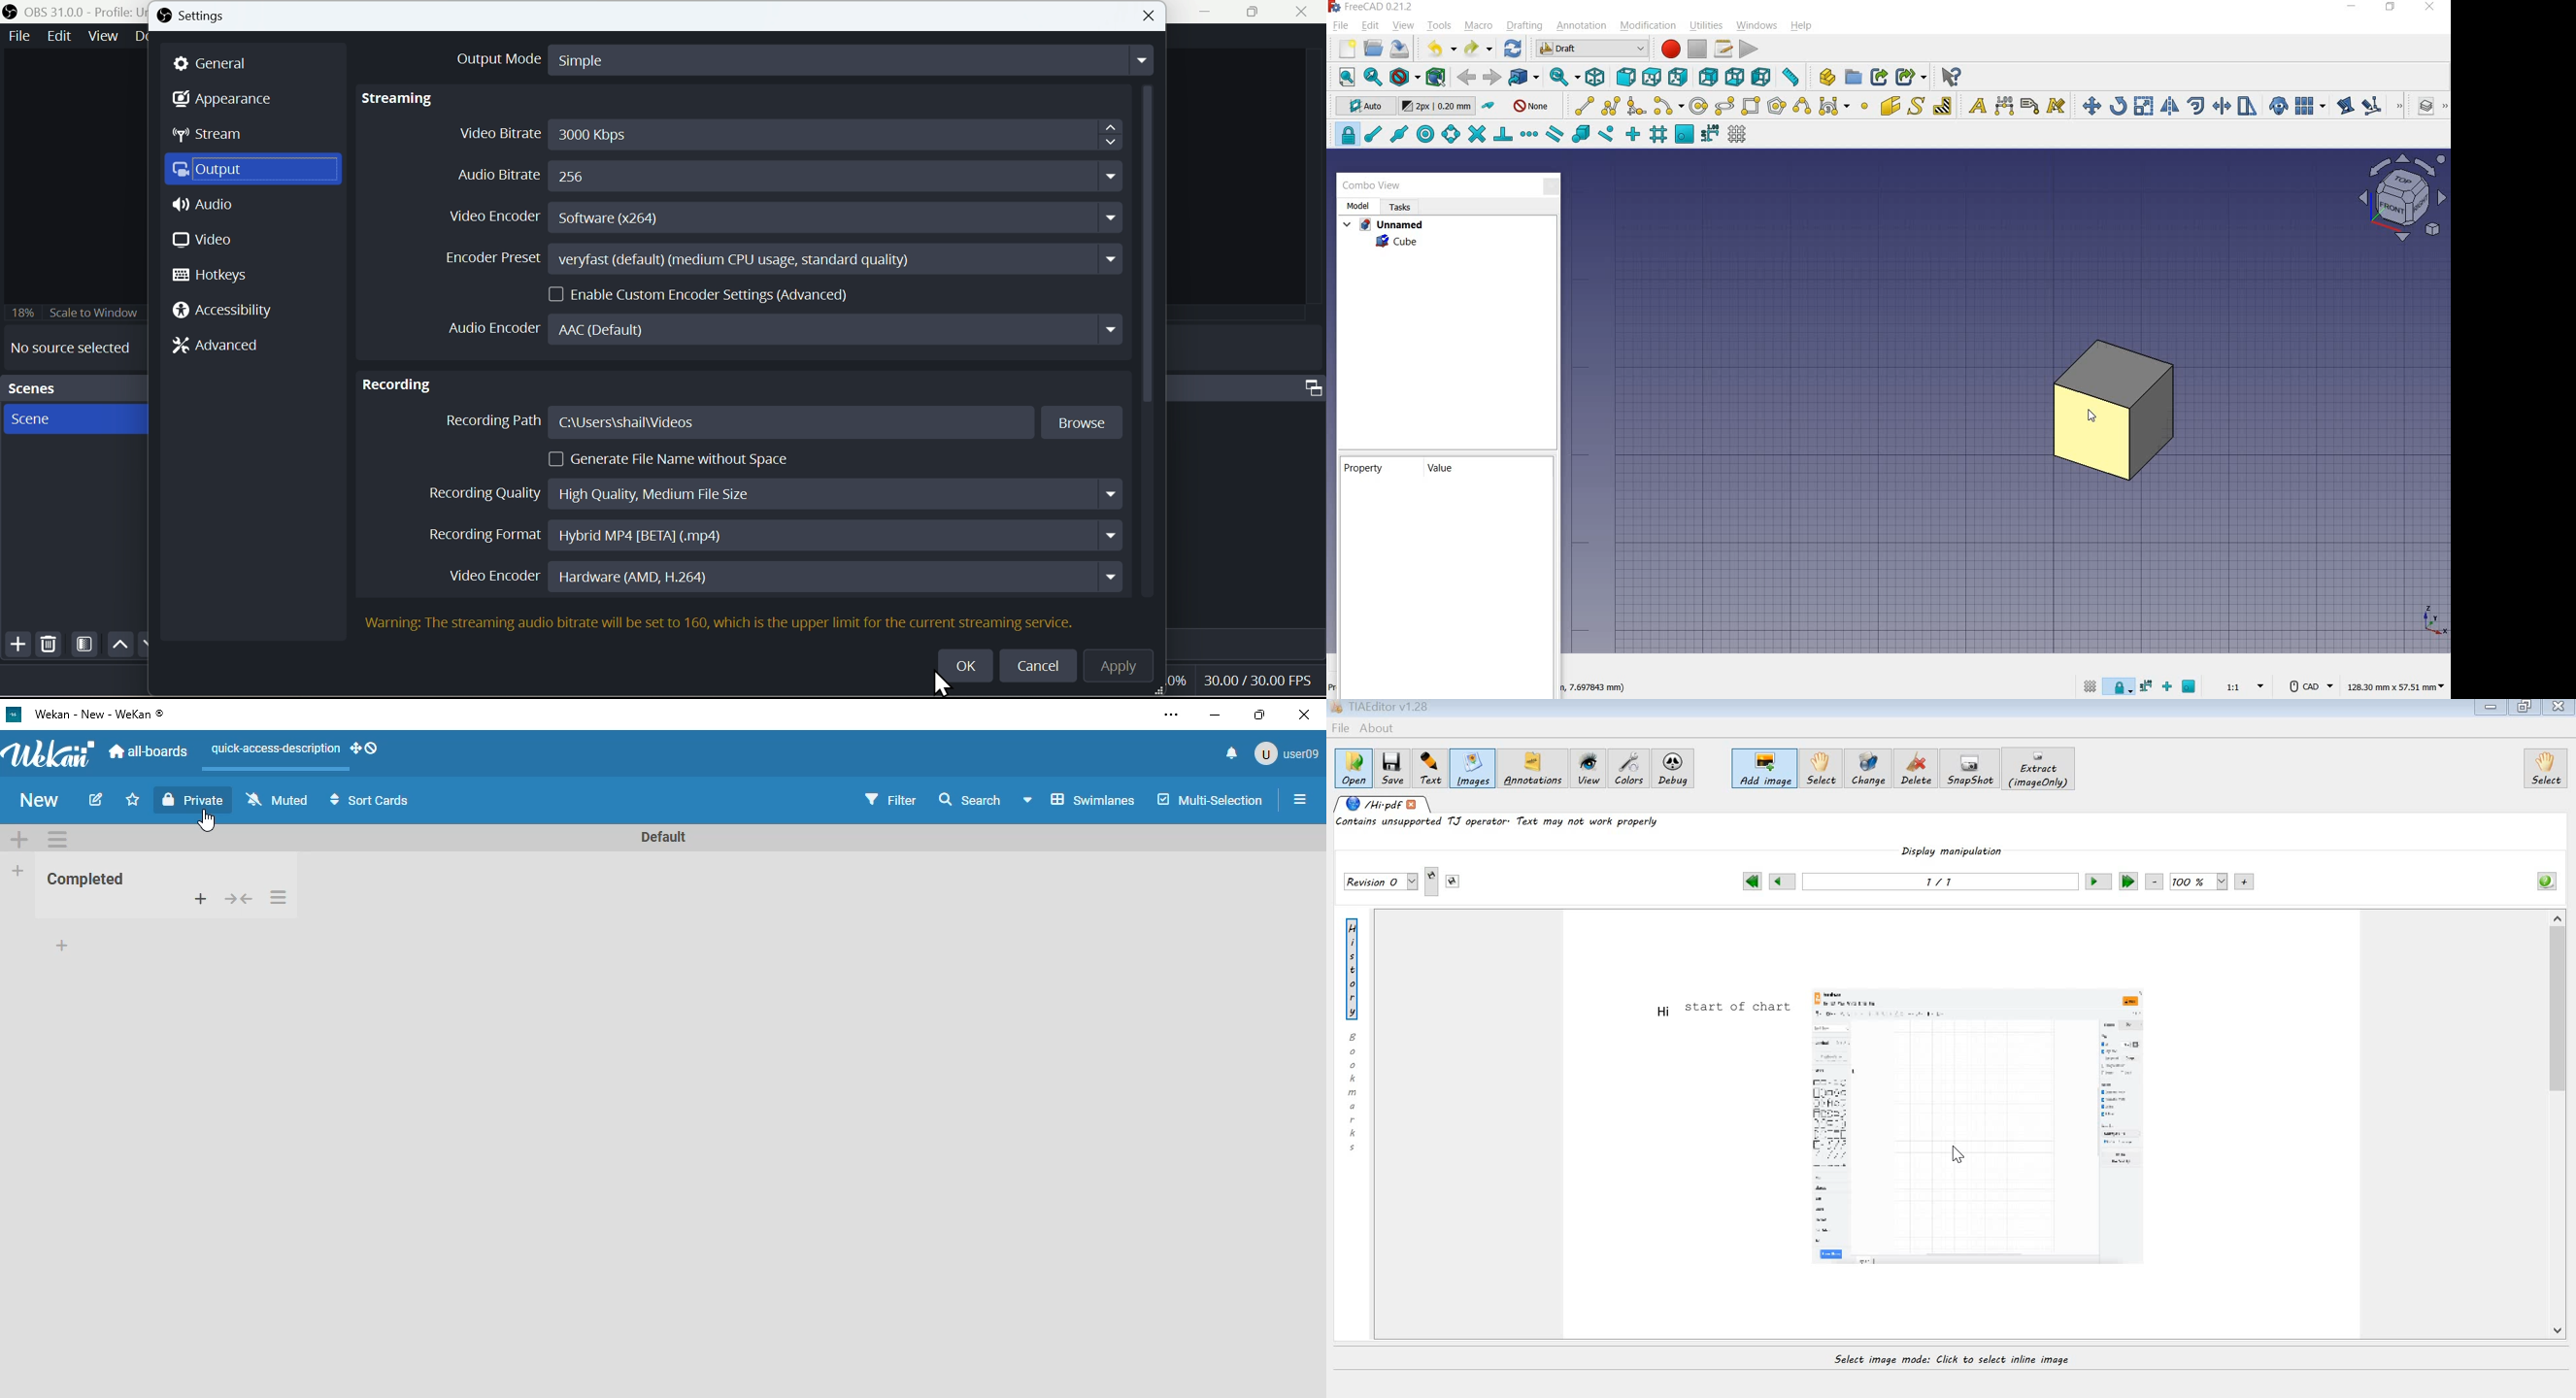  I want to click on point, so click(1865, 107).